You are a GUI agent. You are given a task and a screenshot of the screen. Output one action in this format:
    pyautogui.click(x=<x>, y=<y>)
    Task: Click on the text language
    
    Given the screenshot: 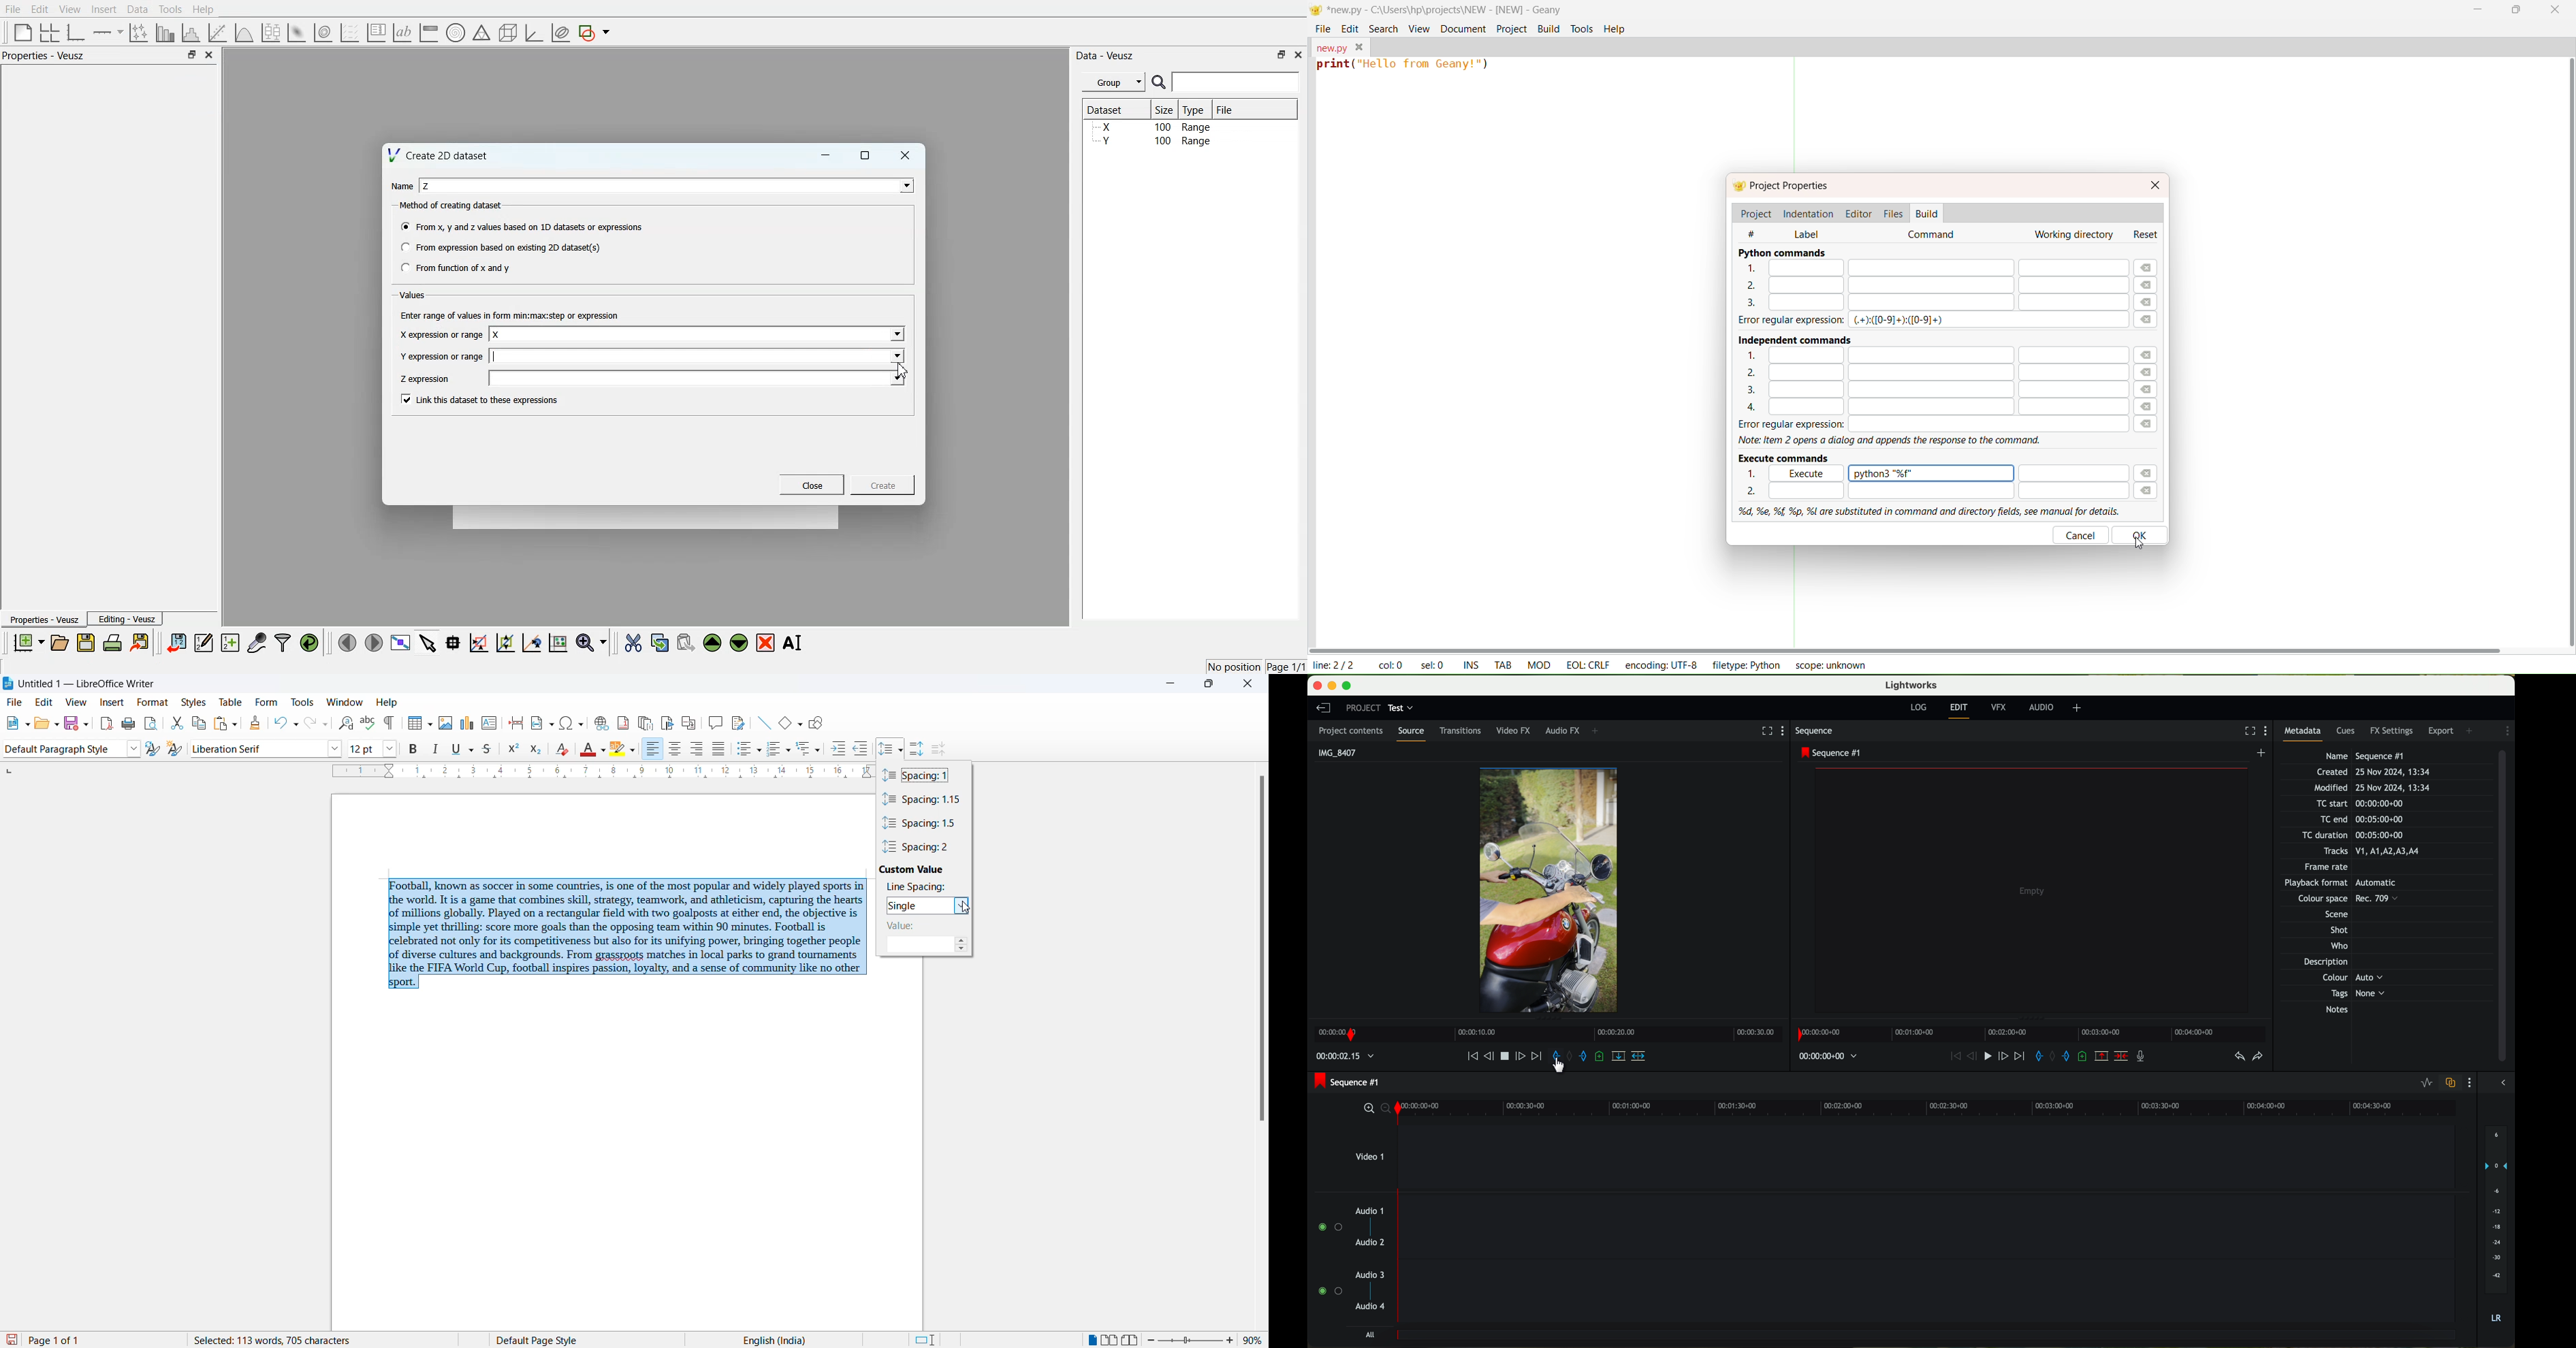 What is the action you would take?
    pyautogui.click(x=820, y=1339)
    